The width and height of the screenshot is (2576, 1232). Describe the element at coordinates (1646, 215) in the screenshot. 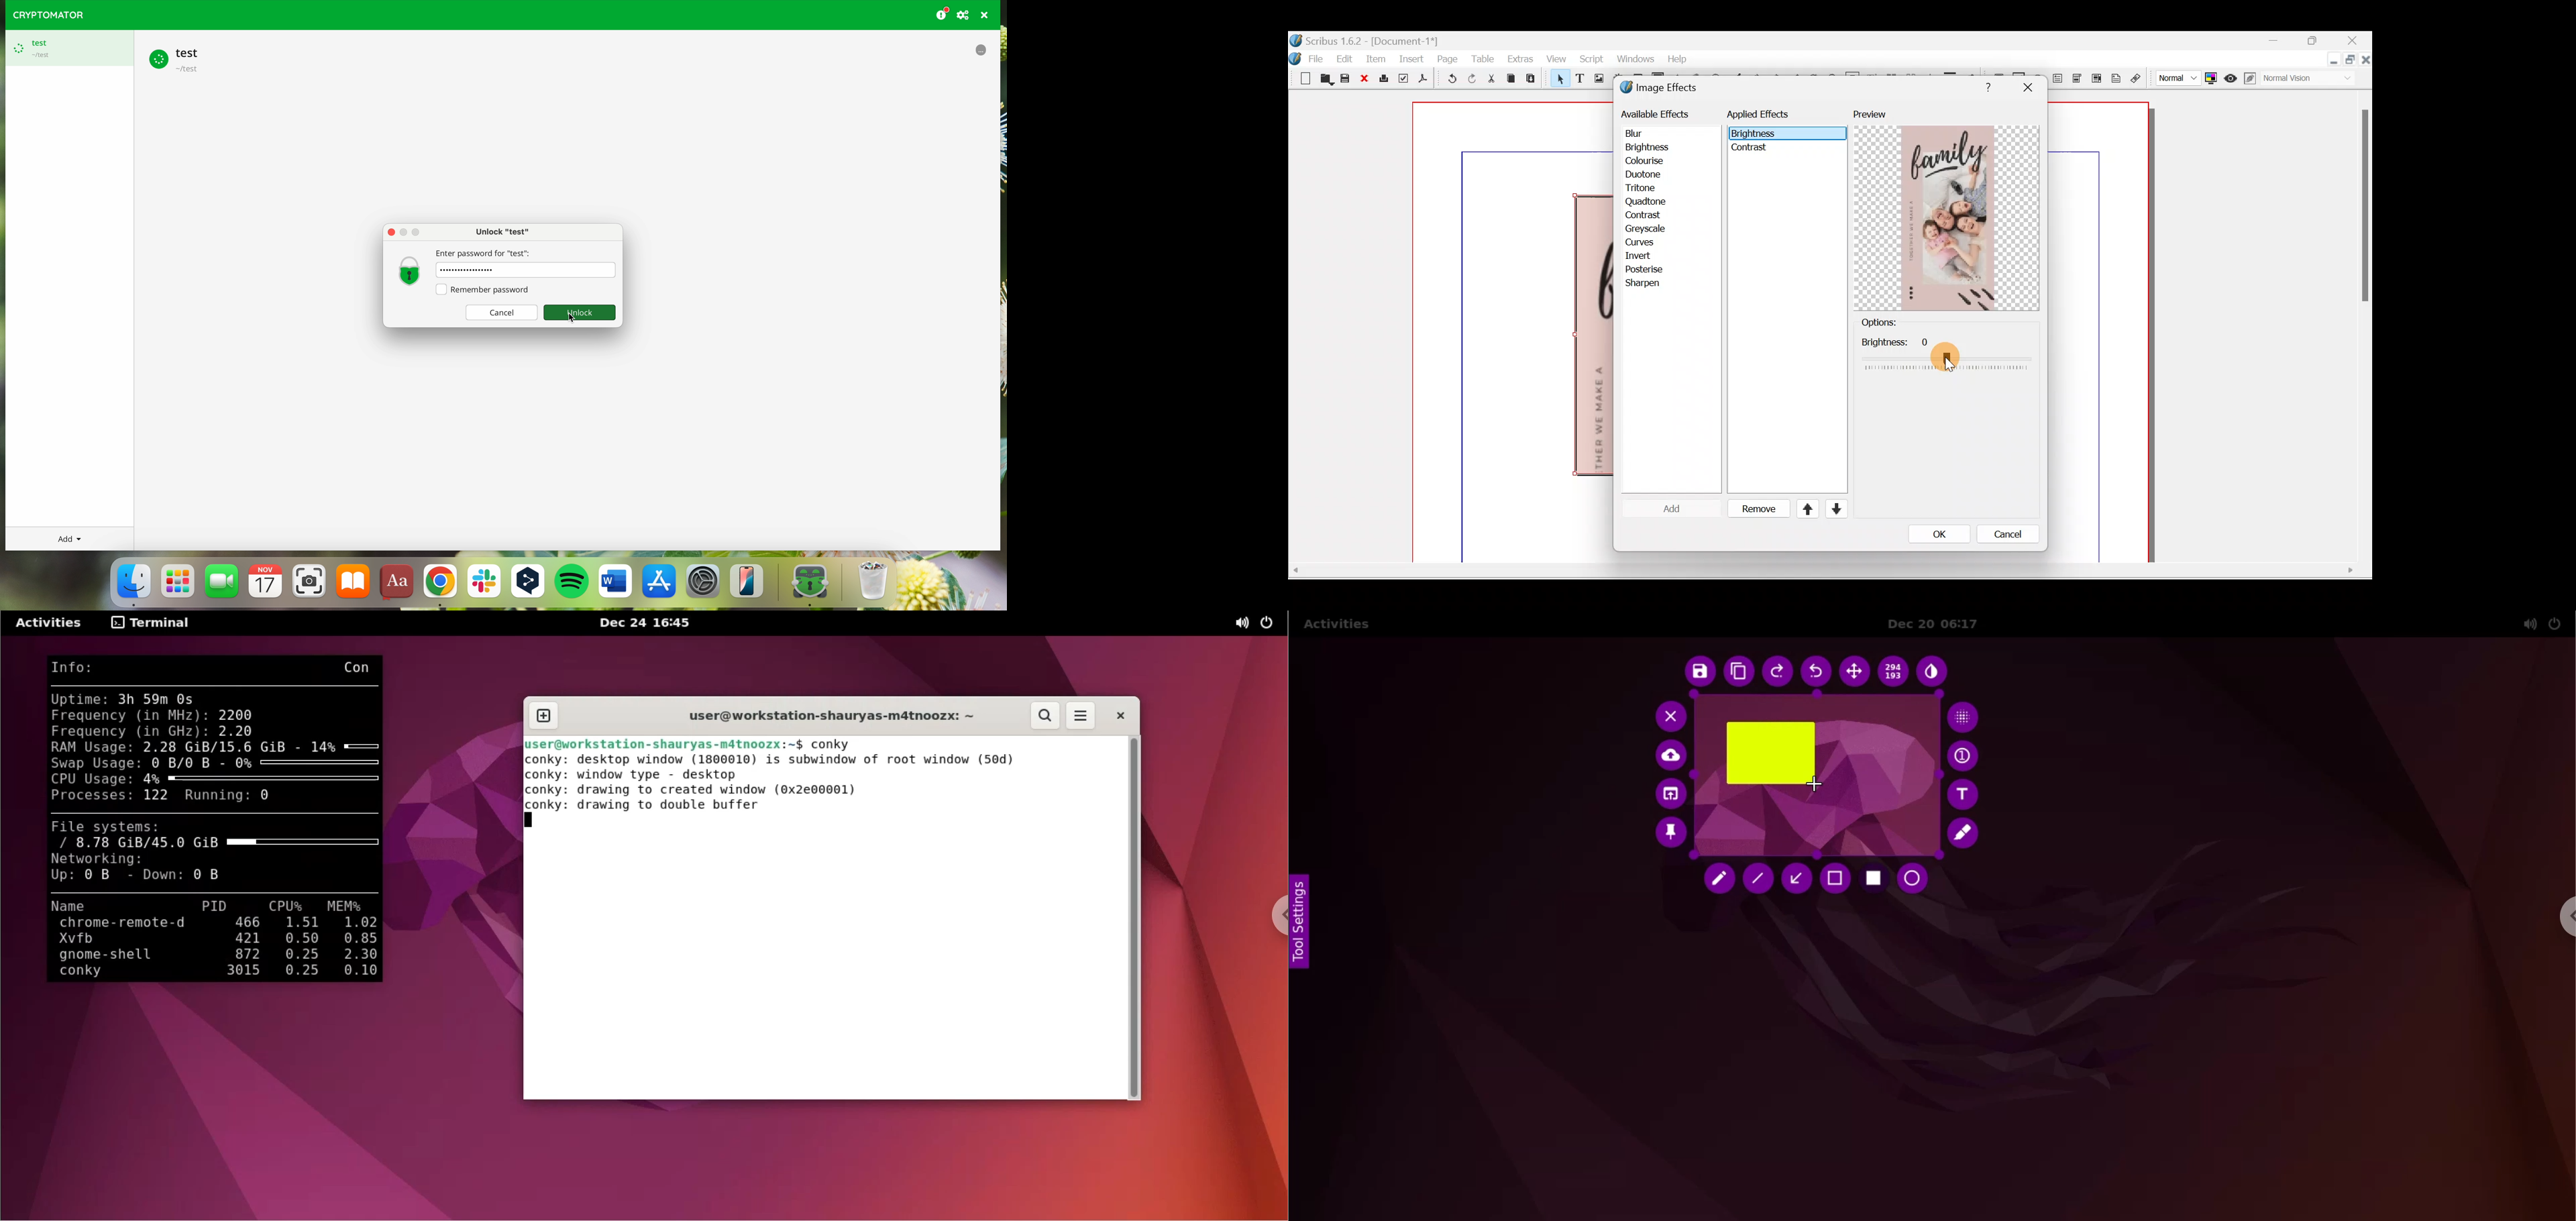

I see `Contrast` at that location.